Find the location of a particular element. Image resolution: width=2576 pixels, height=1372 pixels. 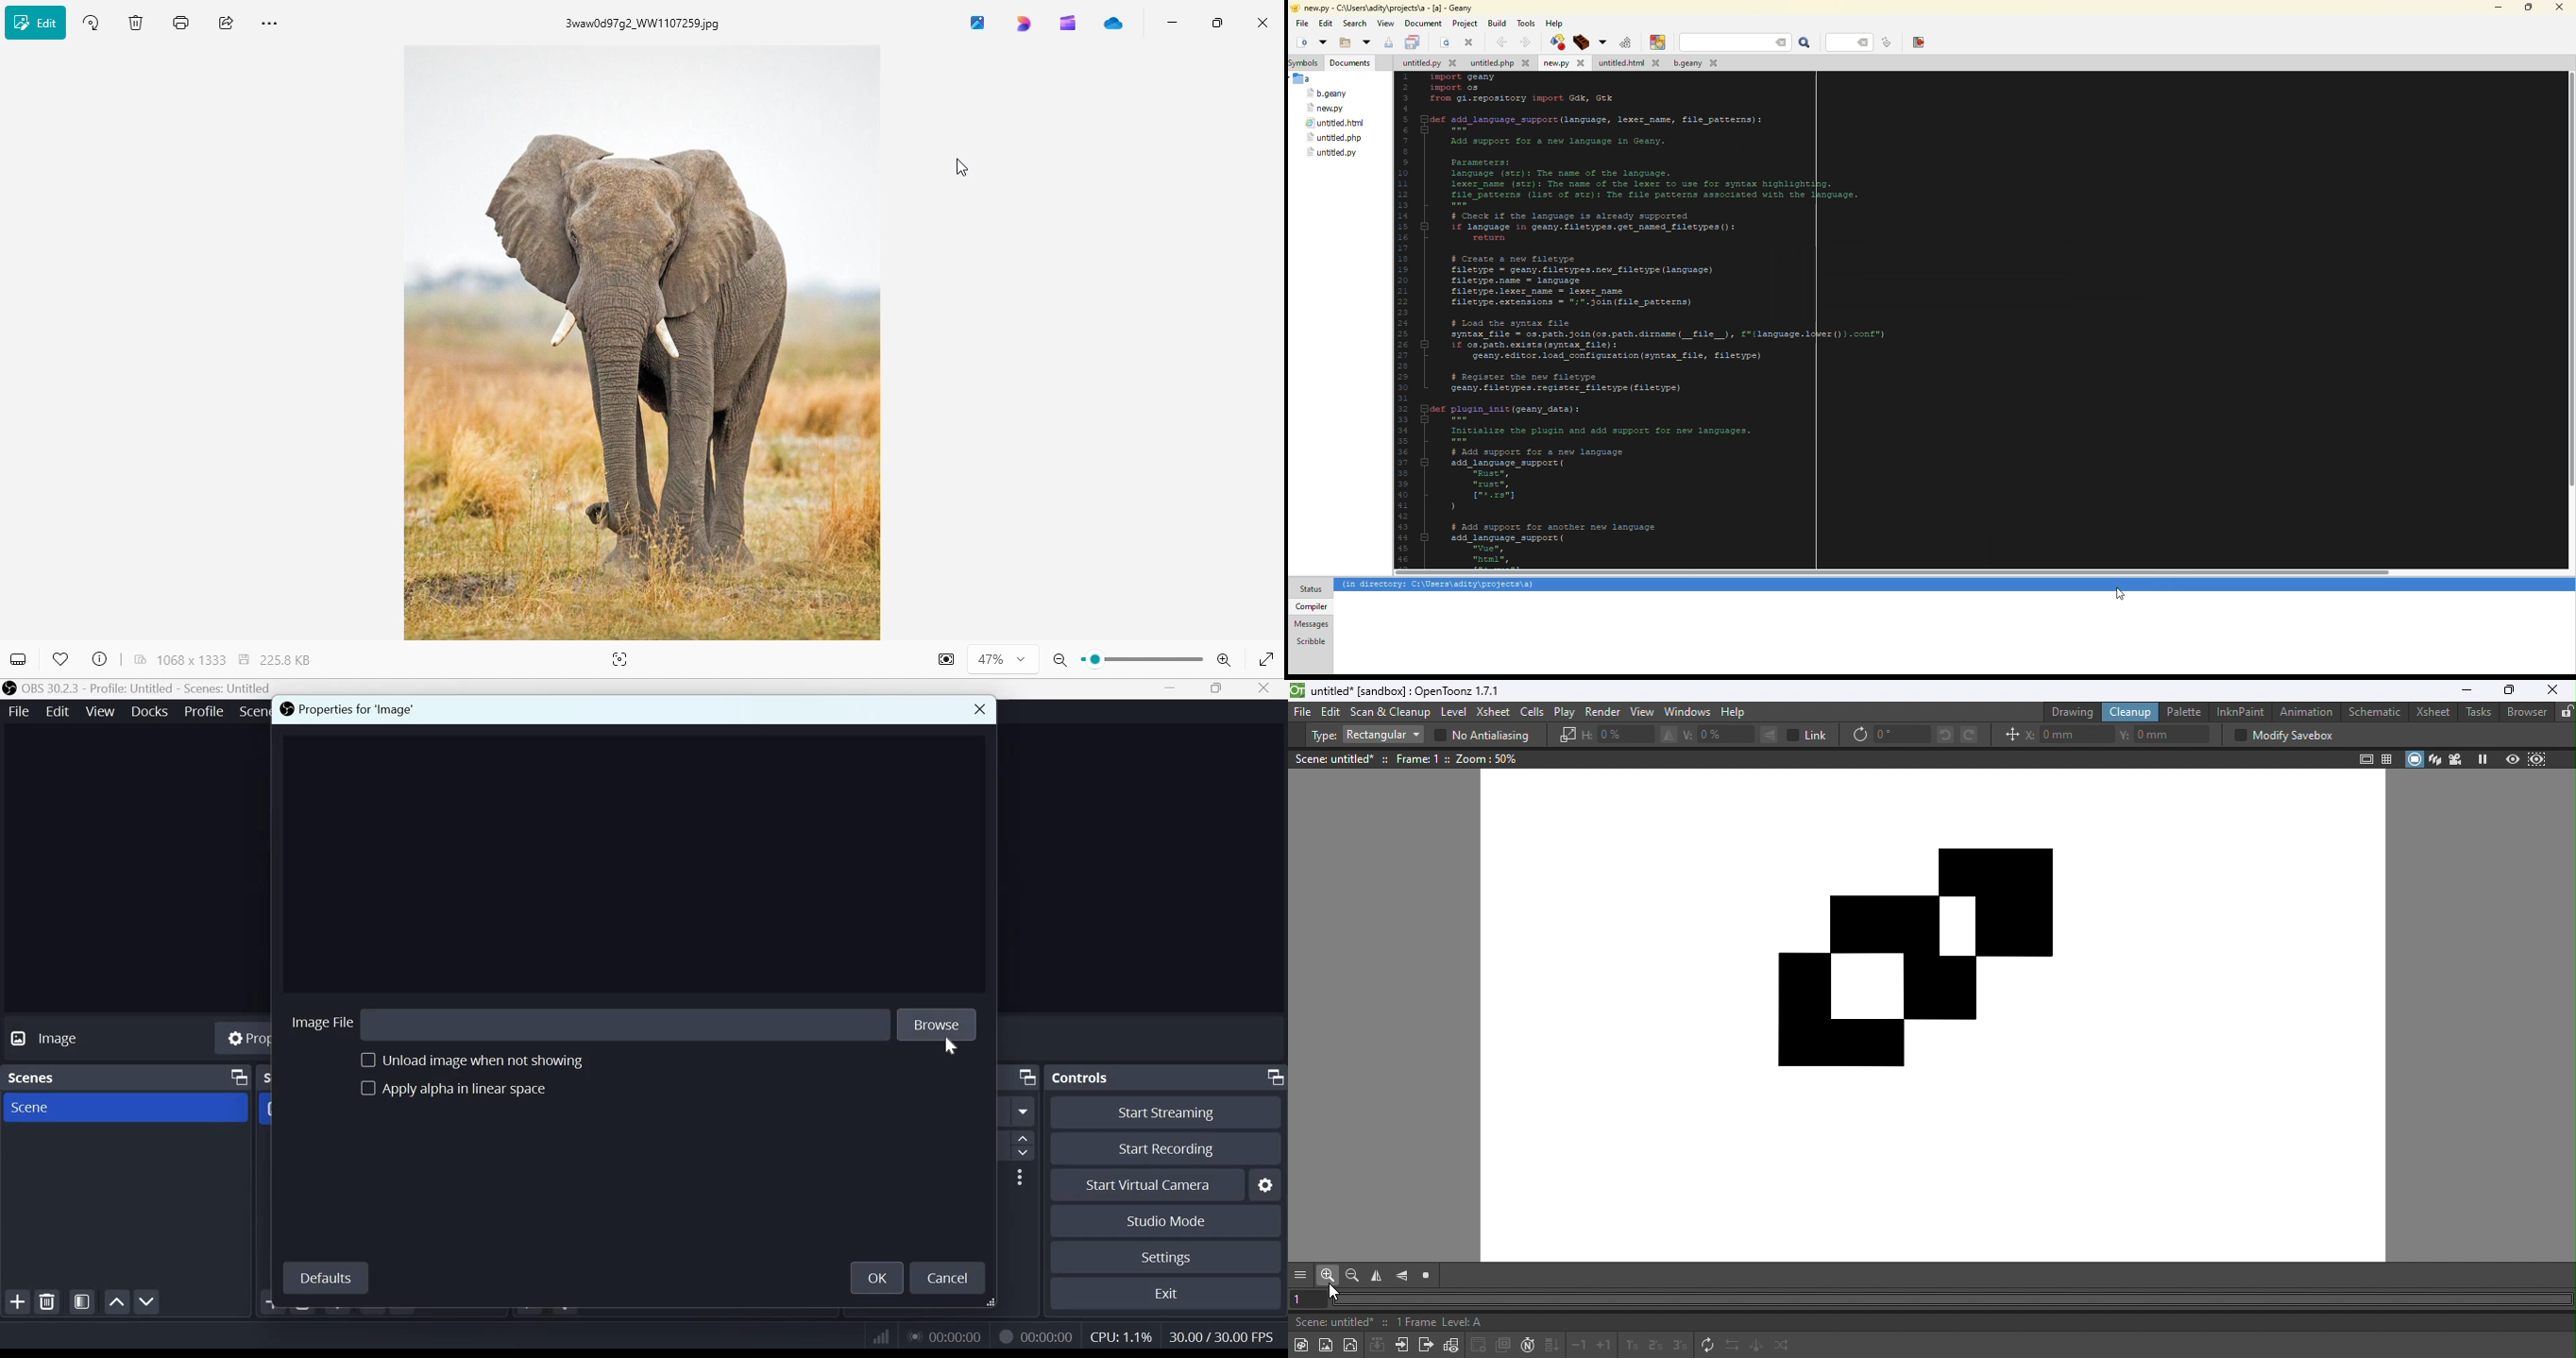

Zoom level is located at coordinates (1490, 760).